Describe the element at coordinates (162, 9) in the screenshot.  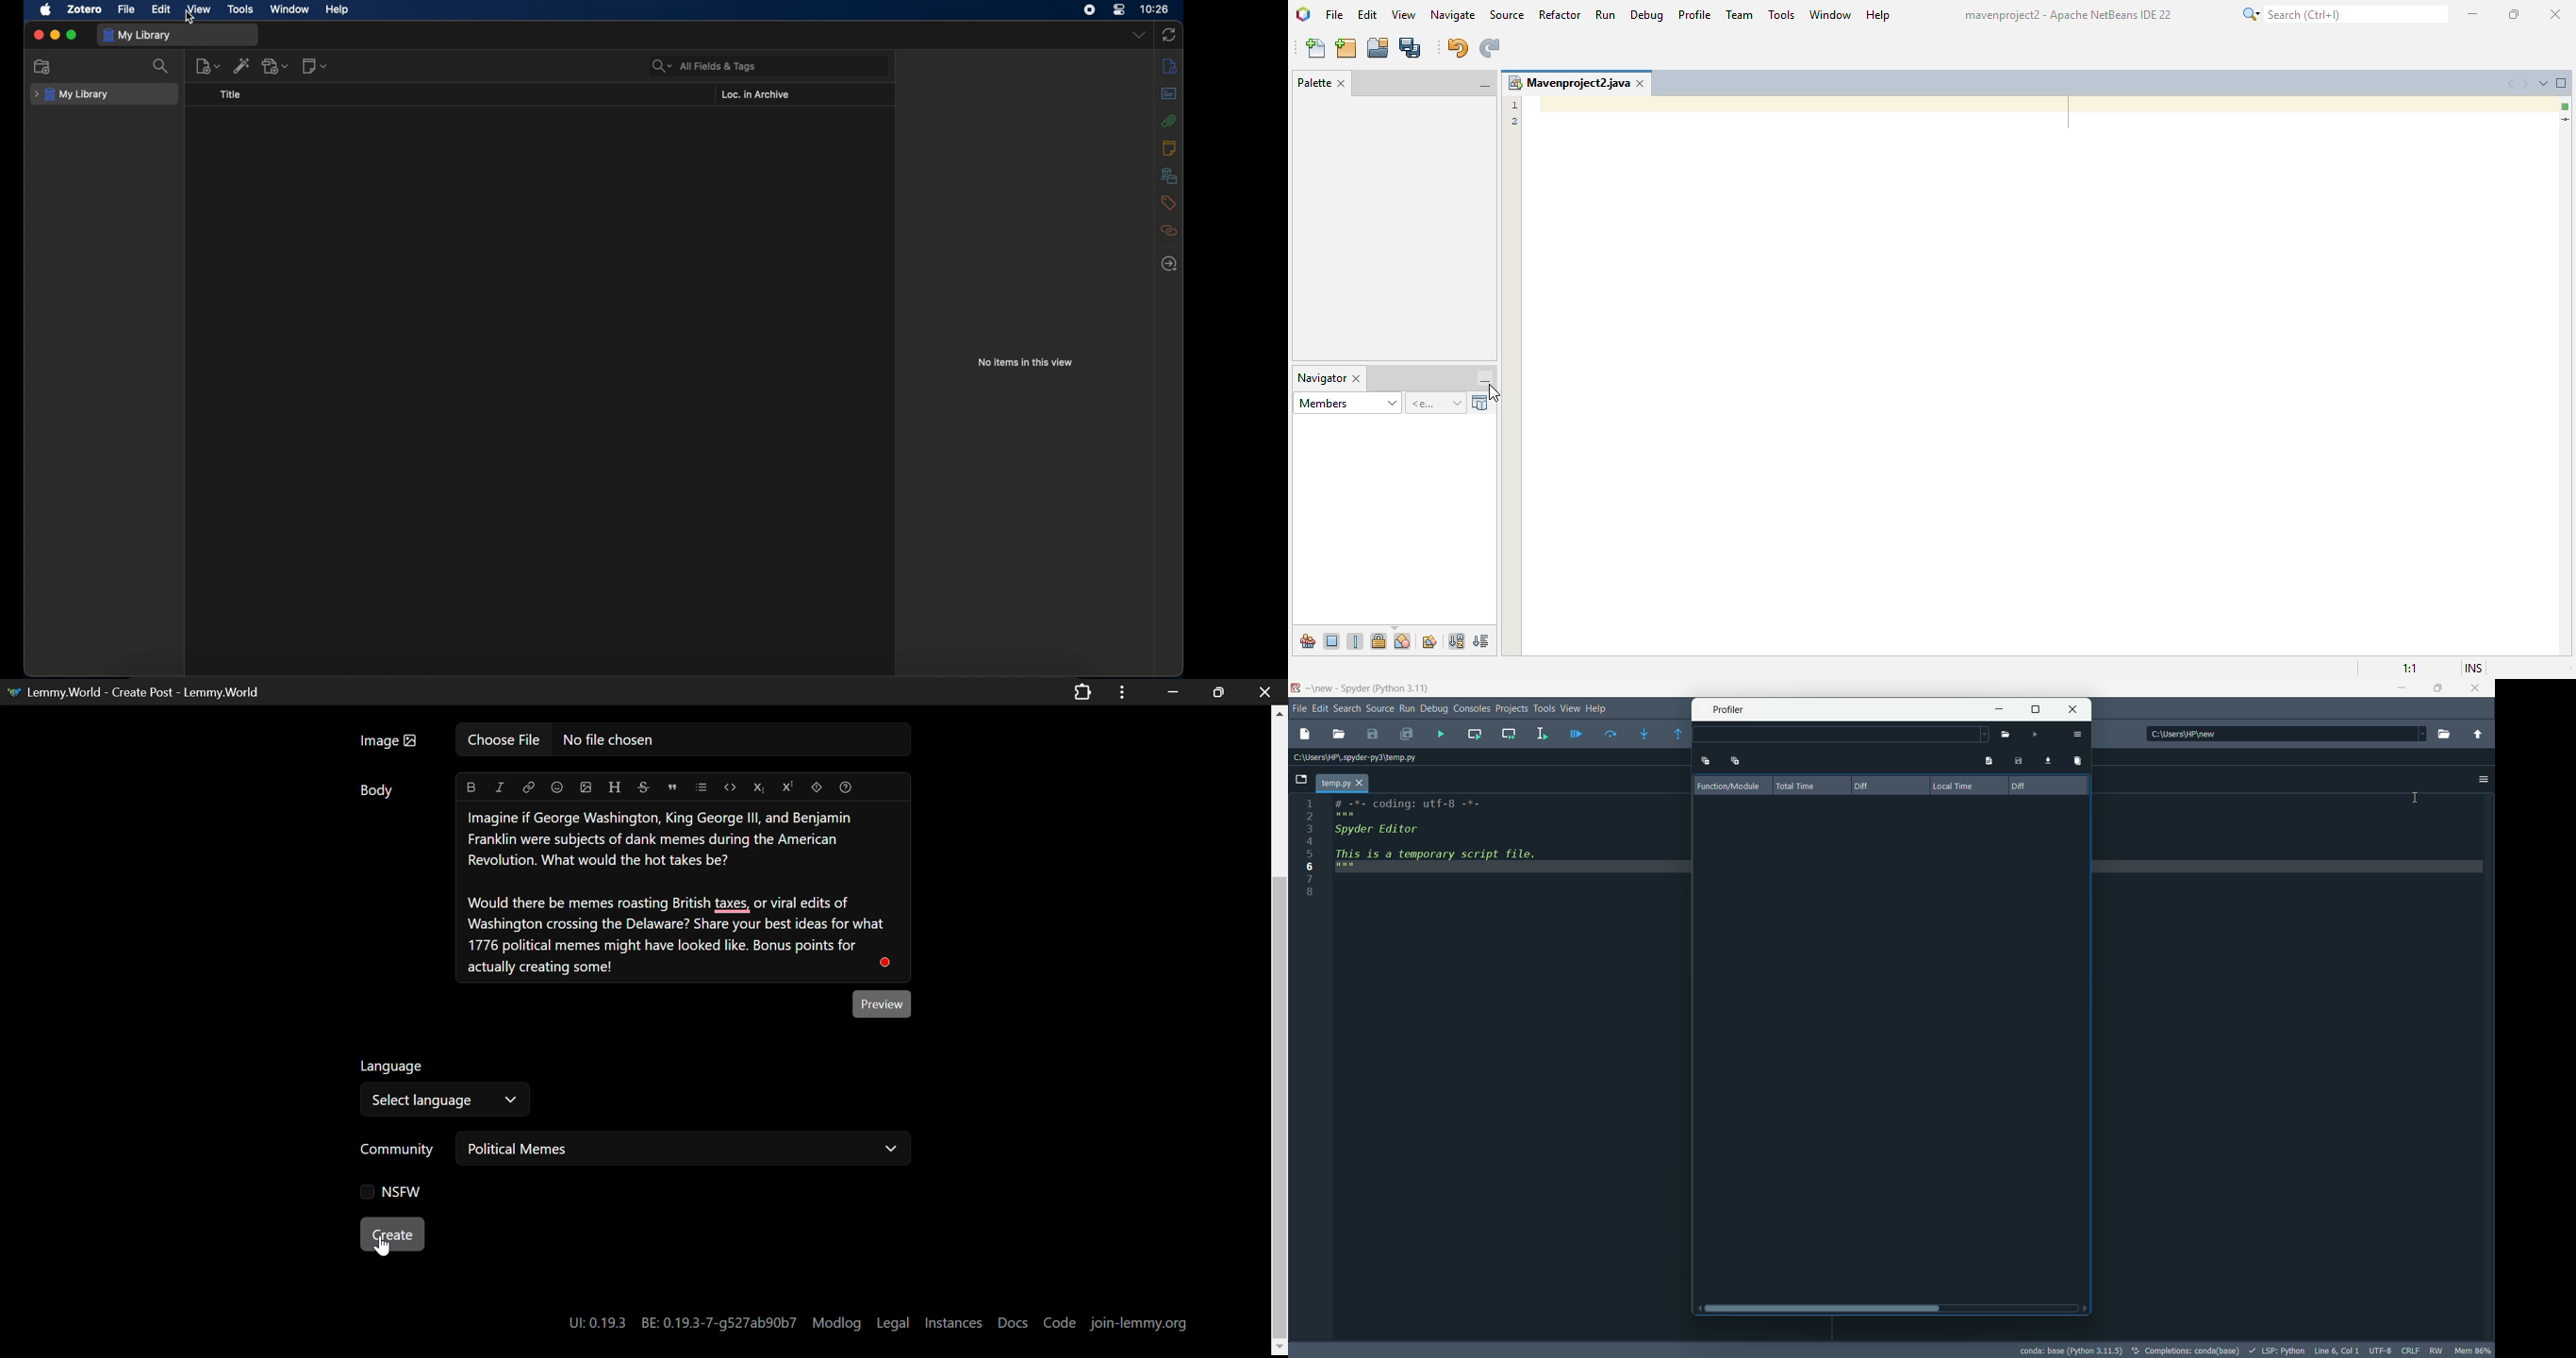
I see `edit` at that location.